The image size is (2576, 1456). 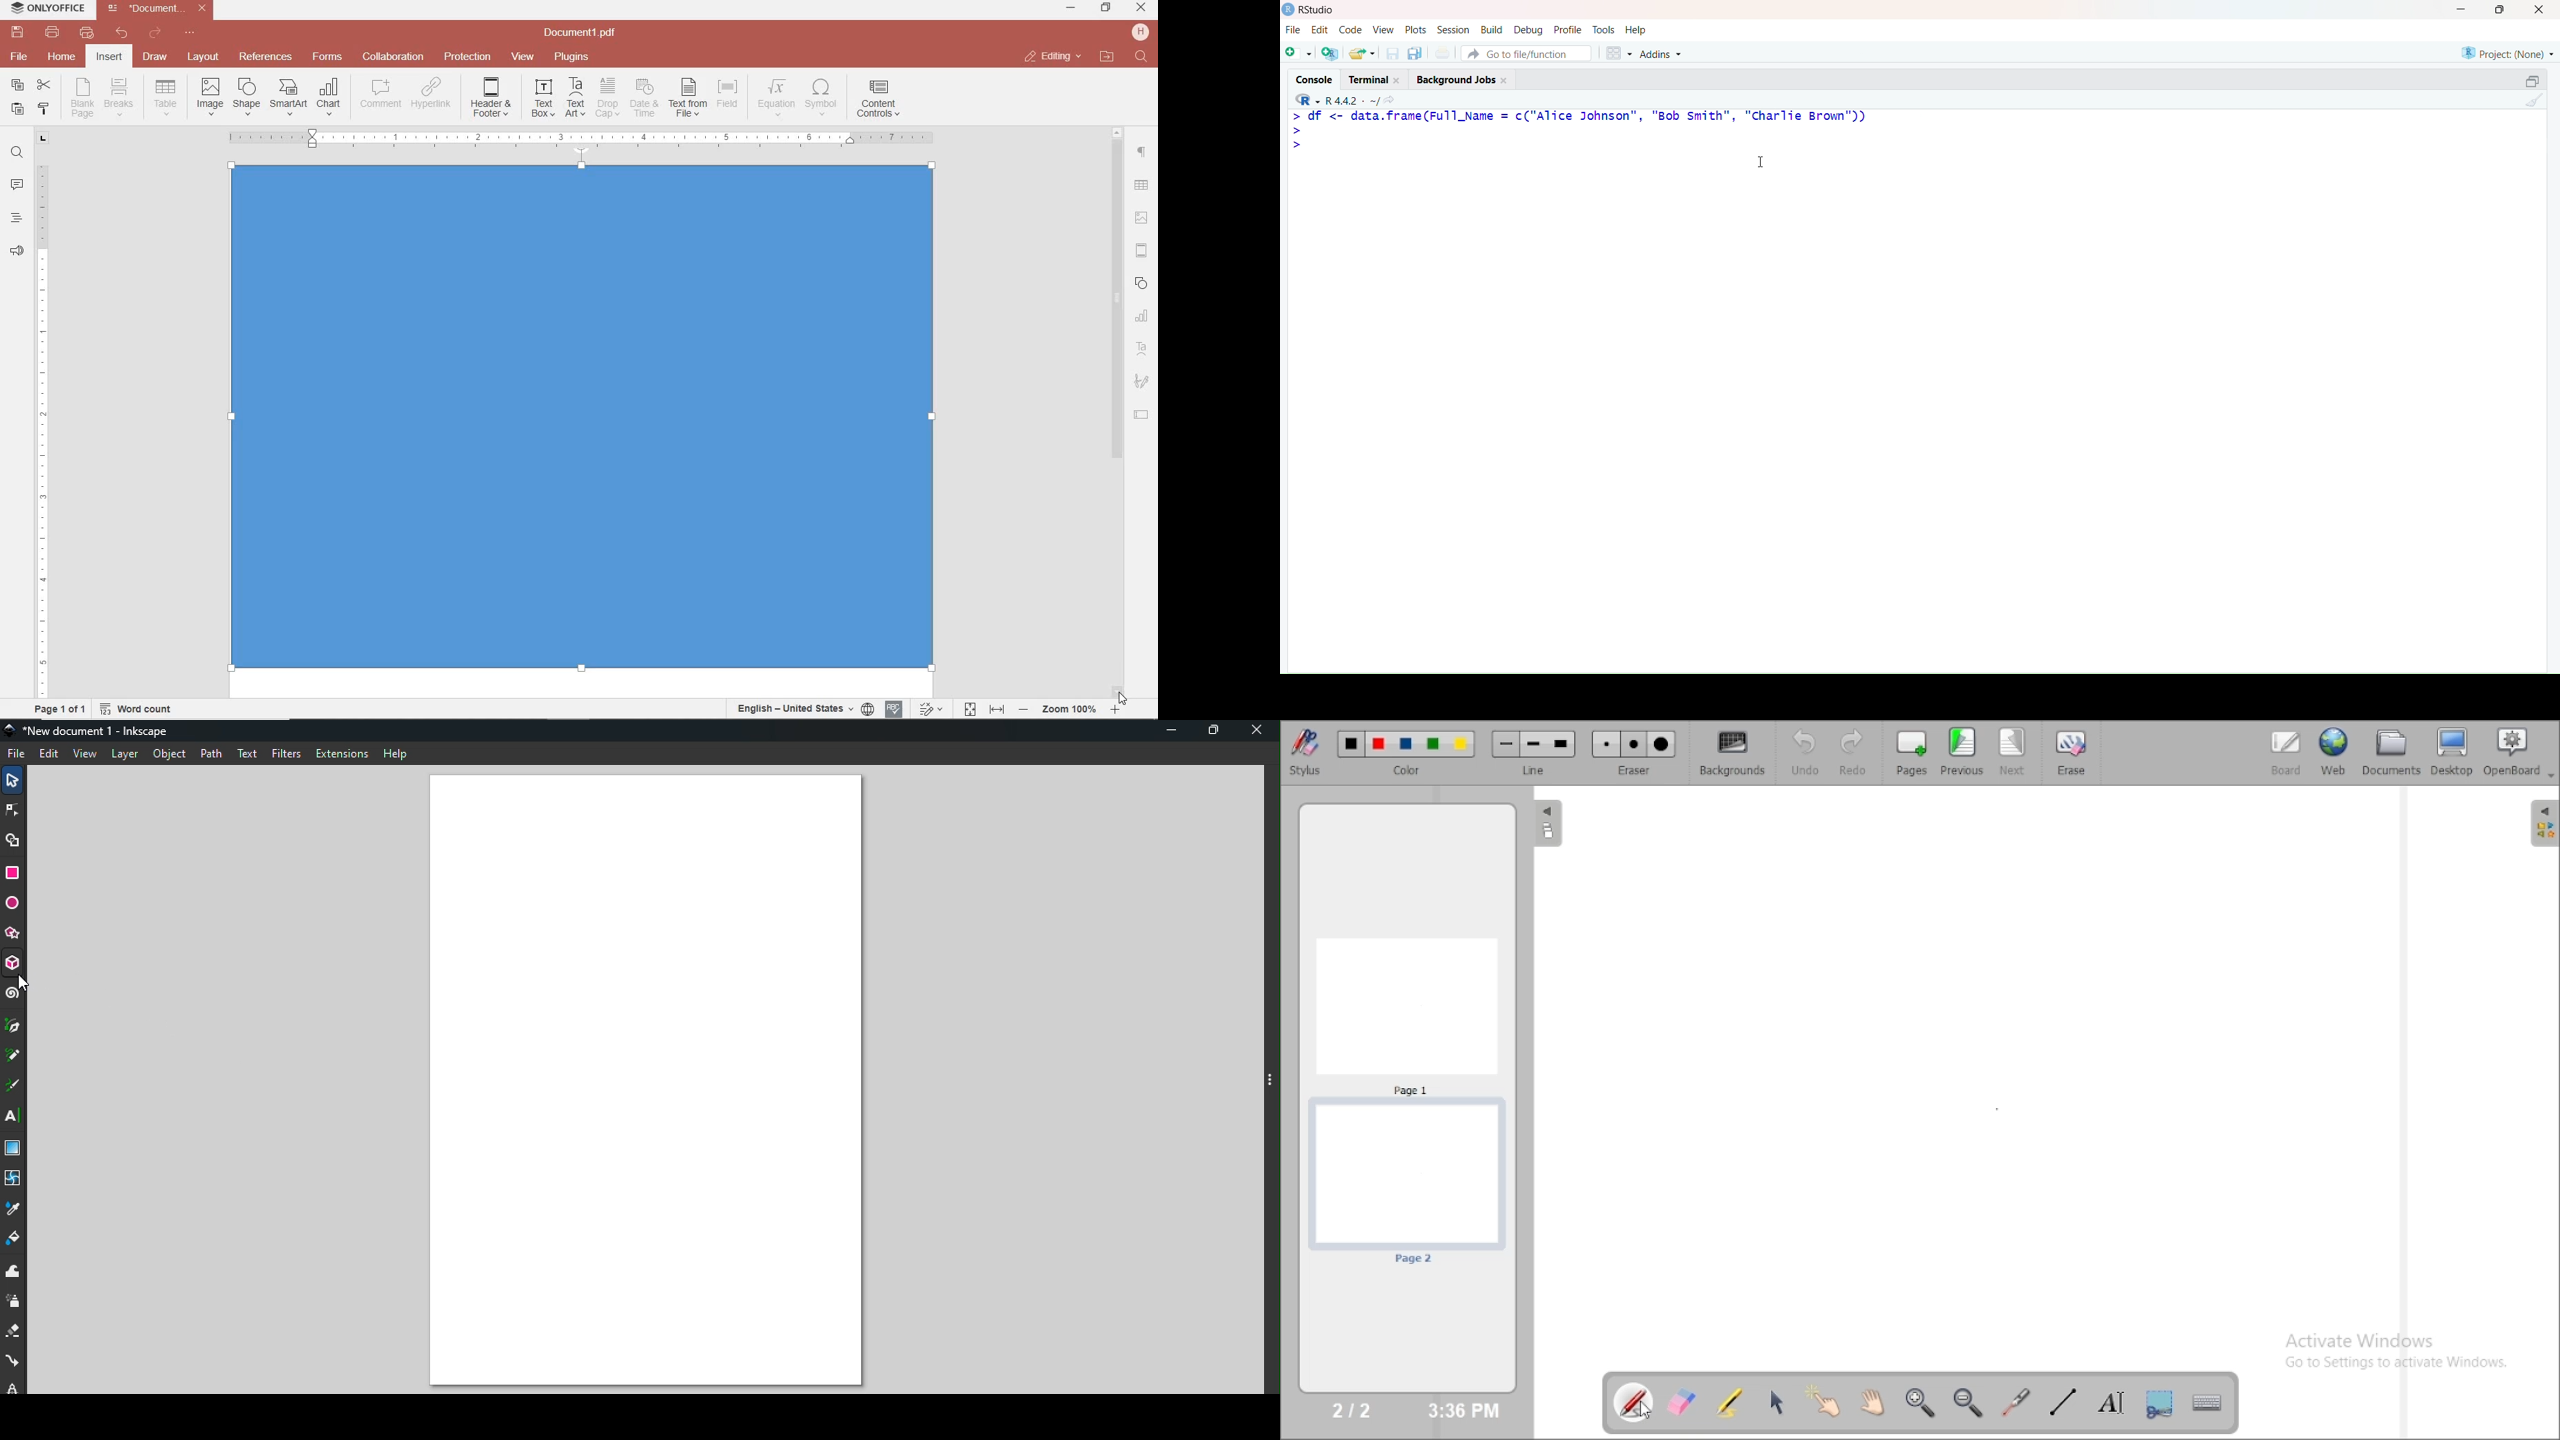 What do you see at coordinates (13, 839) in the screenshot?
I see `Shape builder tool` at bounding box center [13, 839].